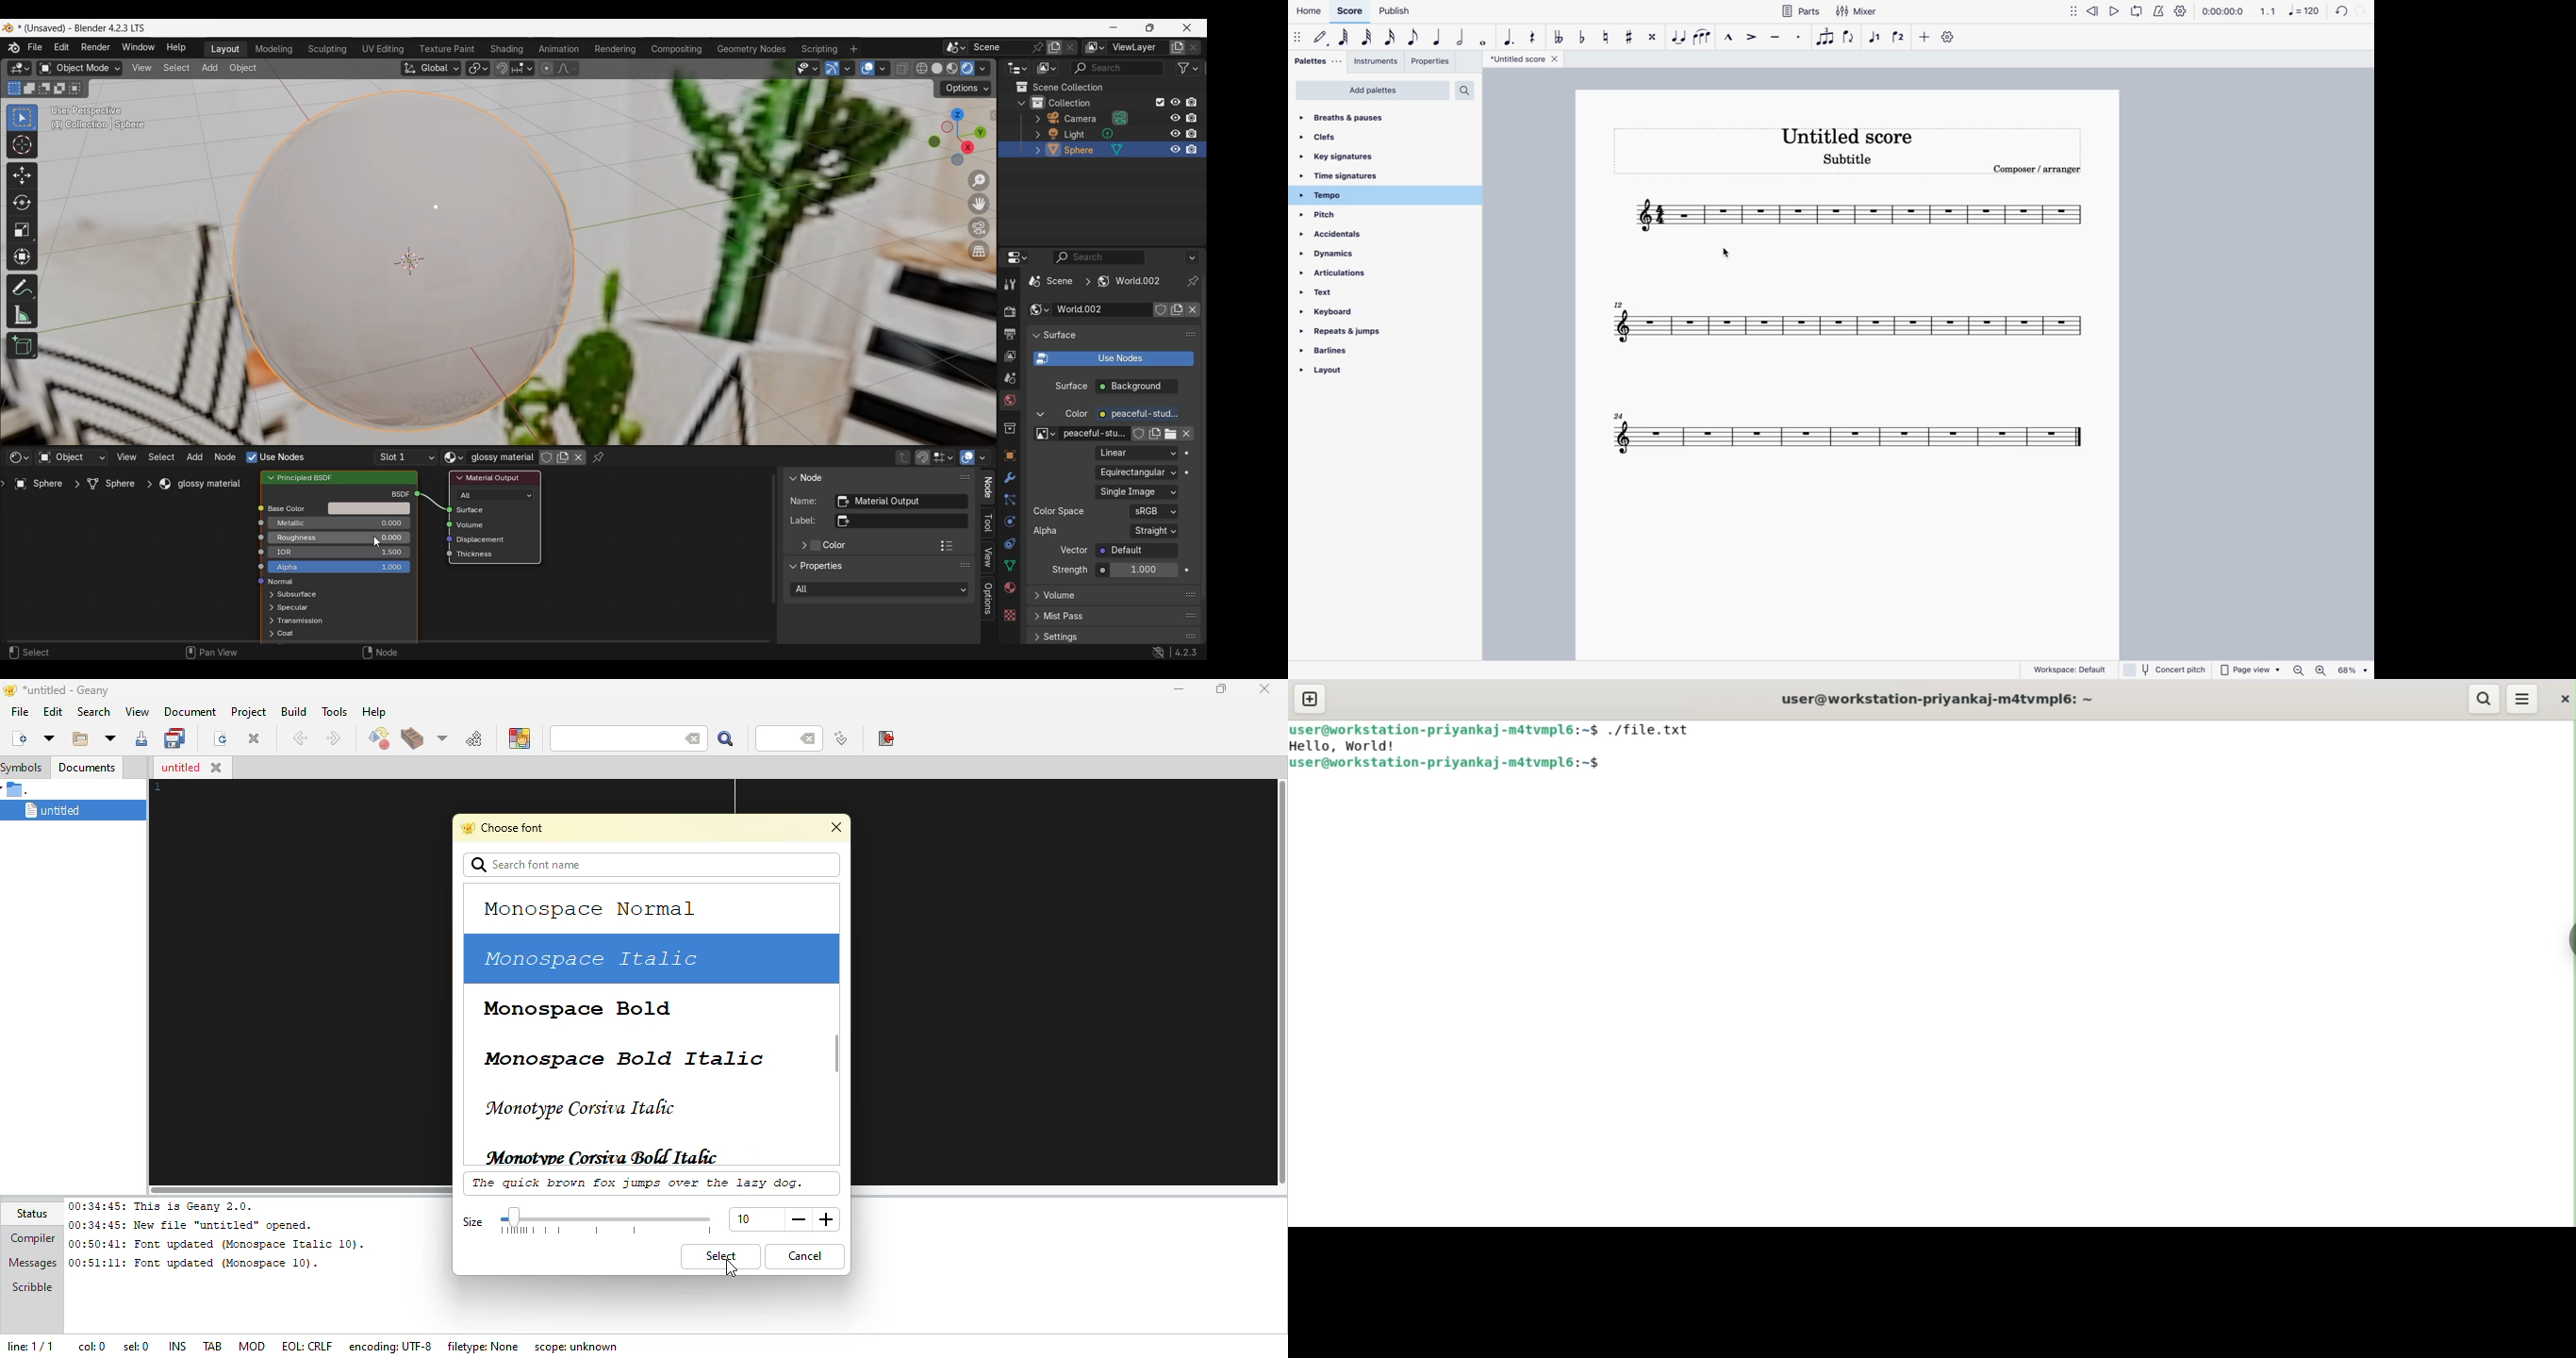 Image resolution: width=2576 pixels, height=1372 pixels. What do you see at coordinates (1160, 102) in the screenshot?
I see `Exclude from view layer` at bounding box center [1160, 102].